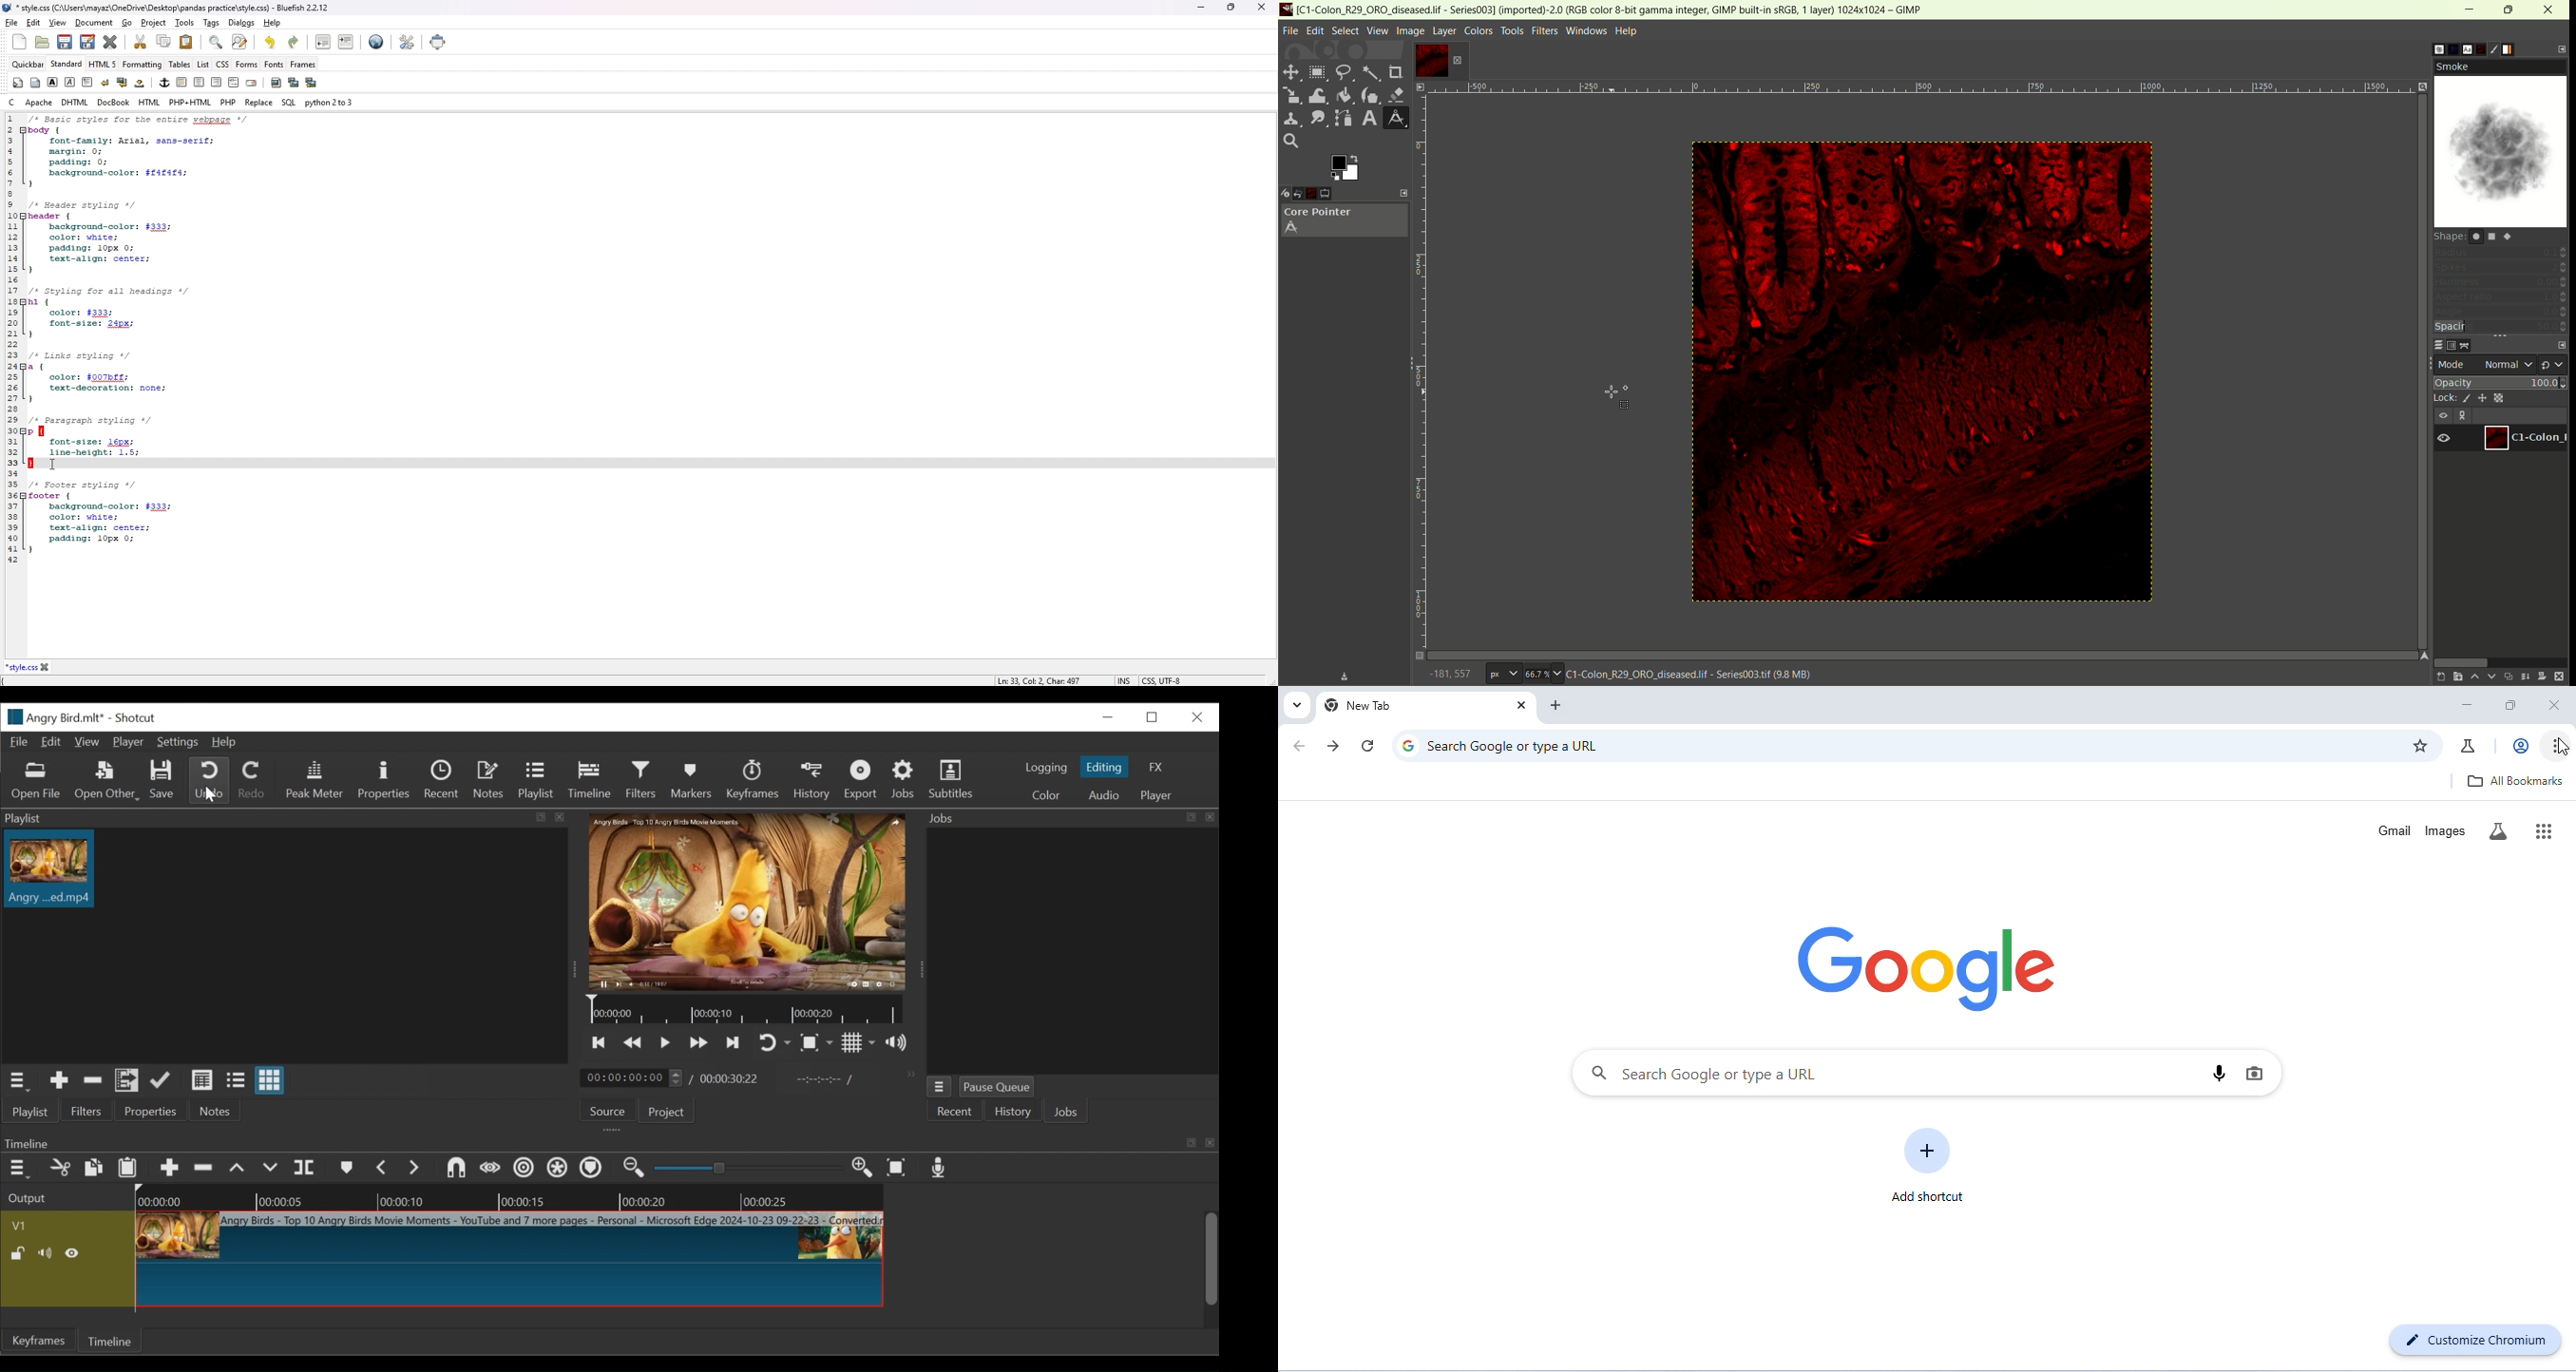  What do you see at coordinates (2501, 254) in the screenshot?
I see `radius` at bounding box center [2501, 254].